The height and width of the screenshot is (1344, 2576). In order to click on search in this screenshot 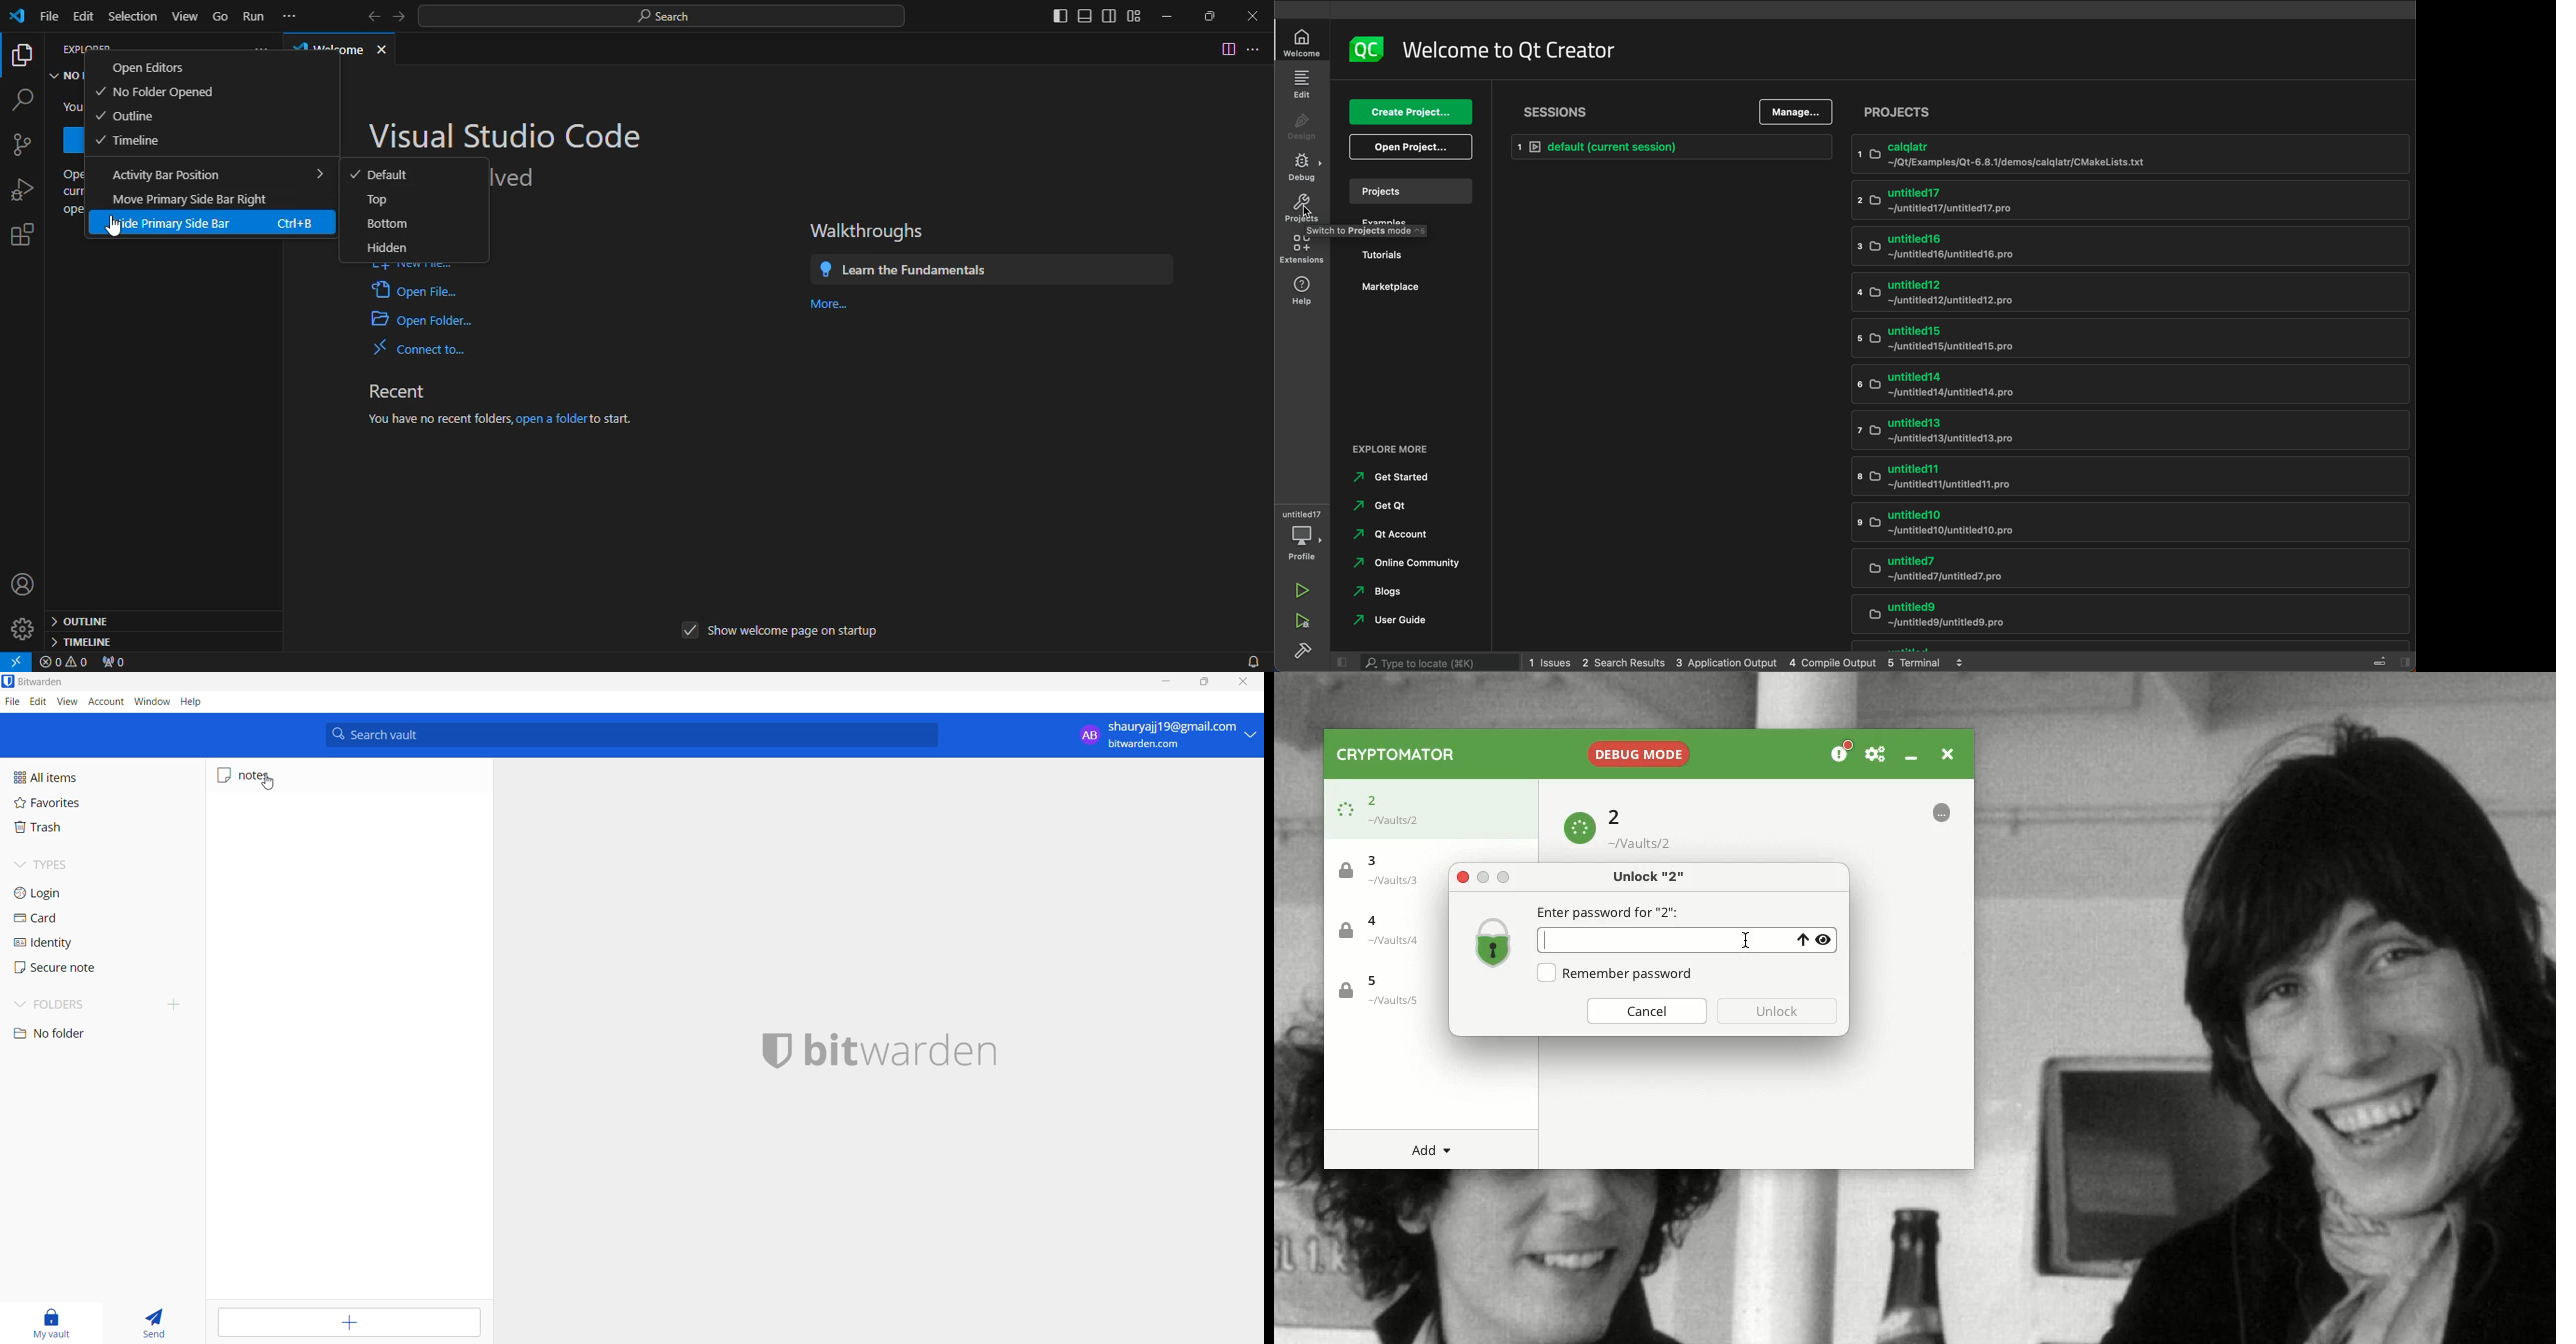, I will do `click(1424, 663)`.